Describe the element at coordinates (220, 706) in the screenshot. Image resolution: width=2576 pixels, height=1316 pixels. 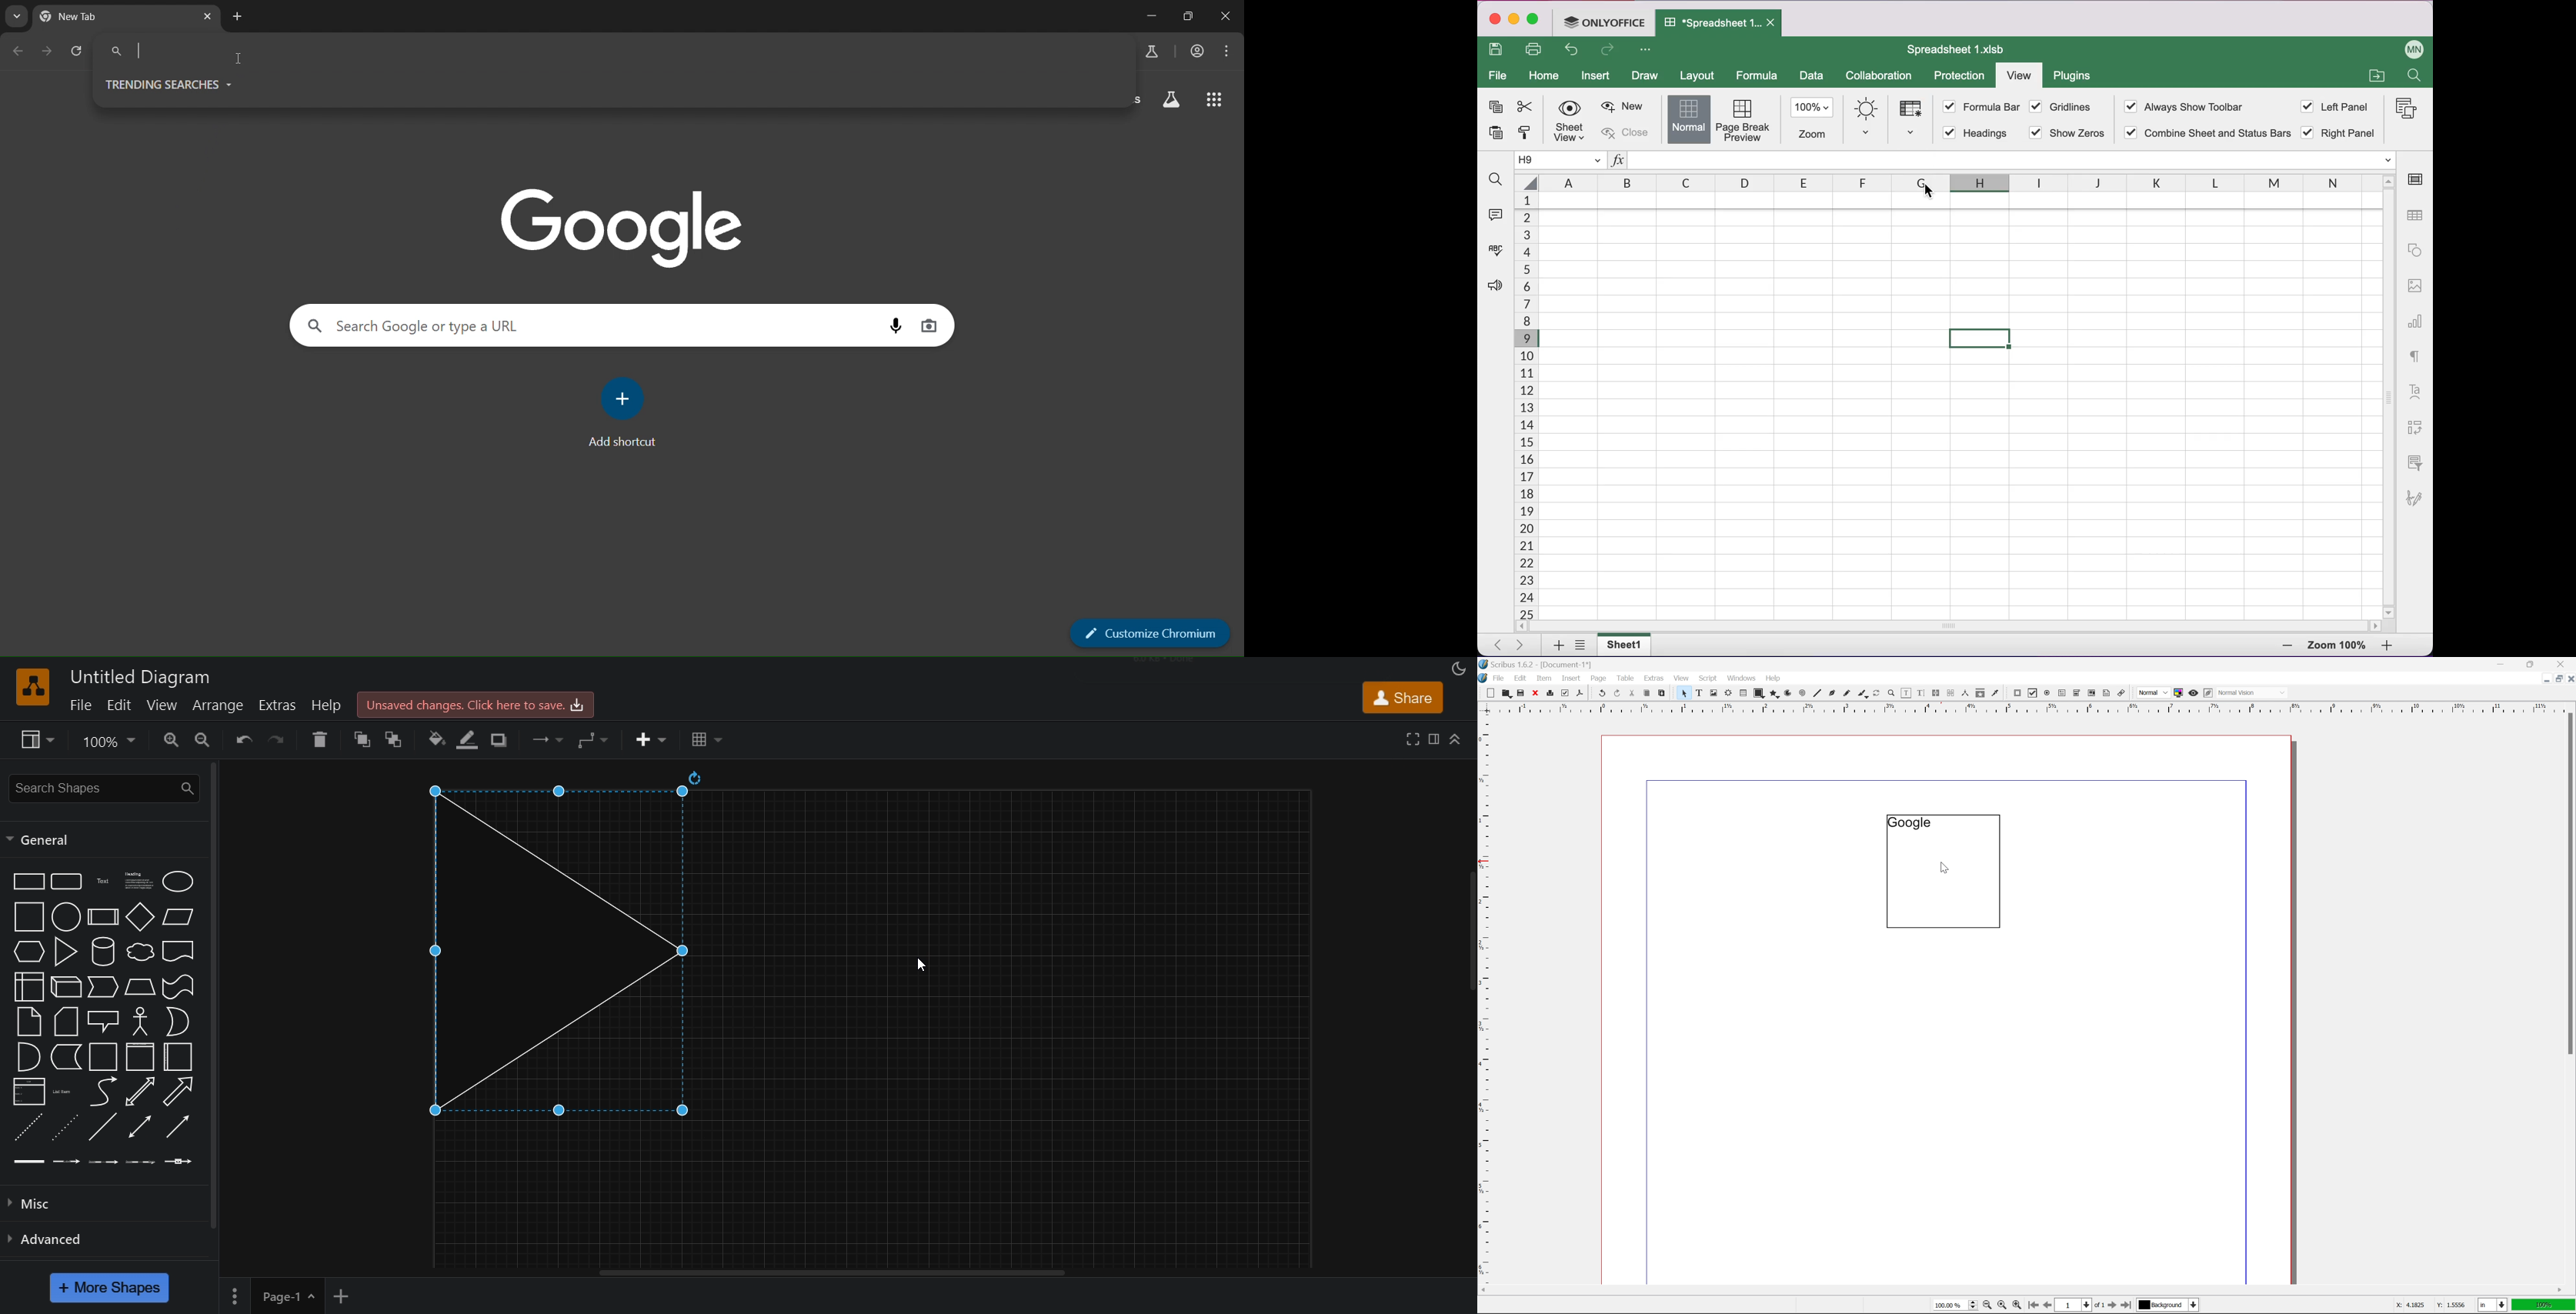
I see `arrange` at that location.